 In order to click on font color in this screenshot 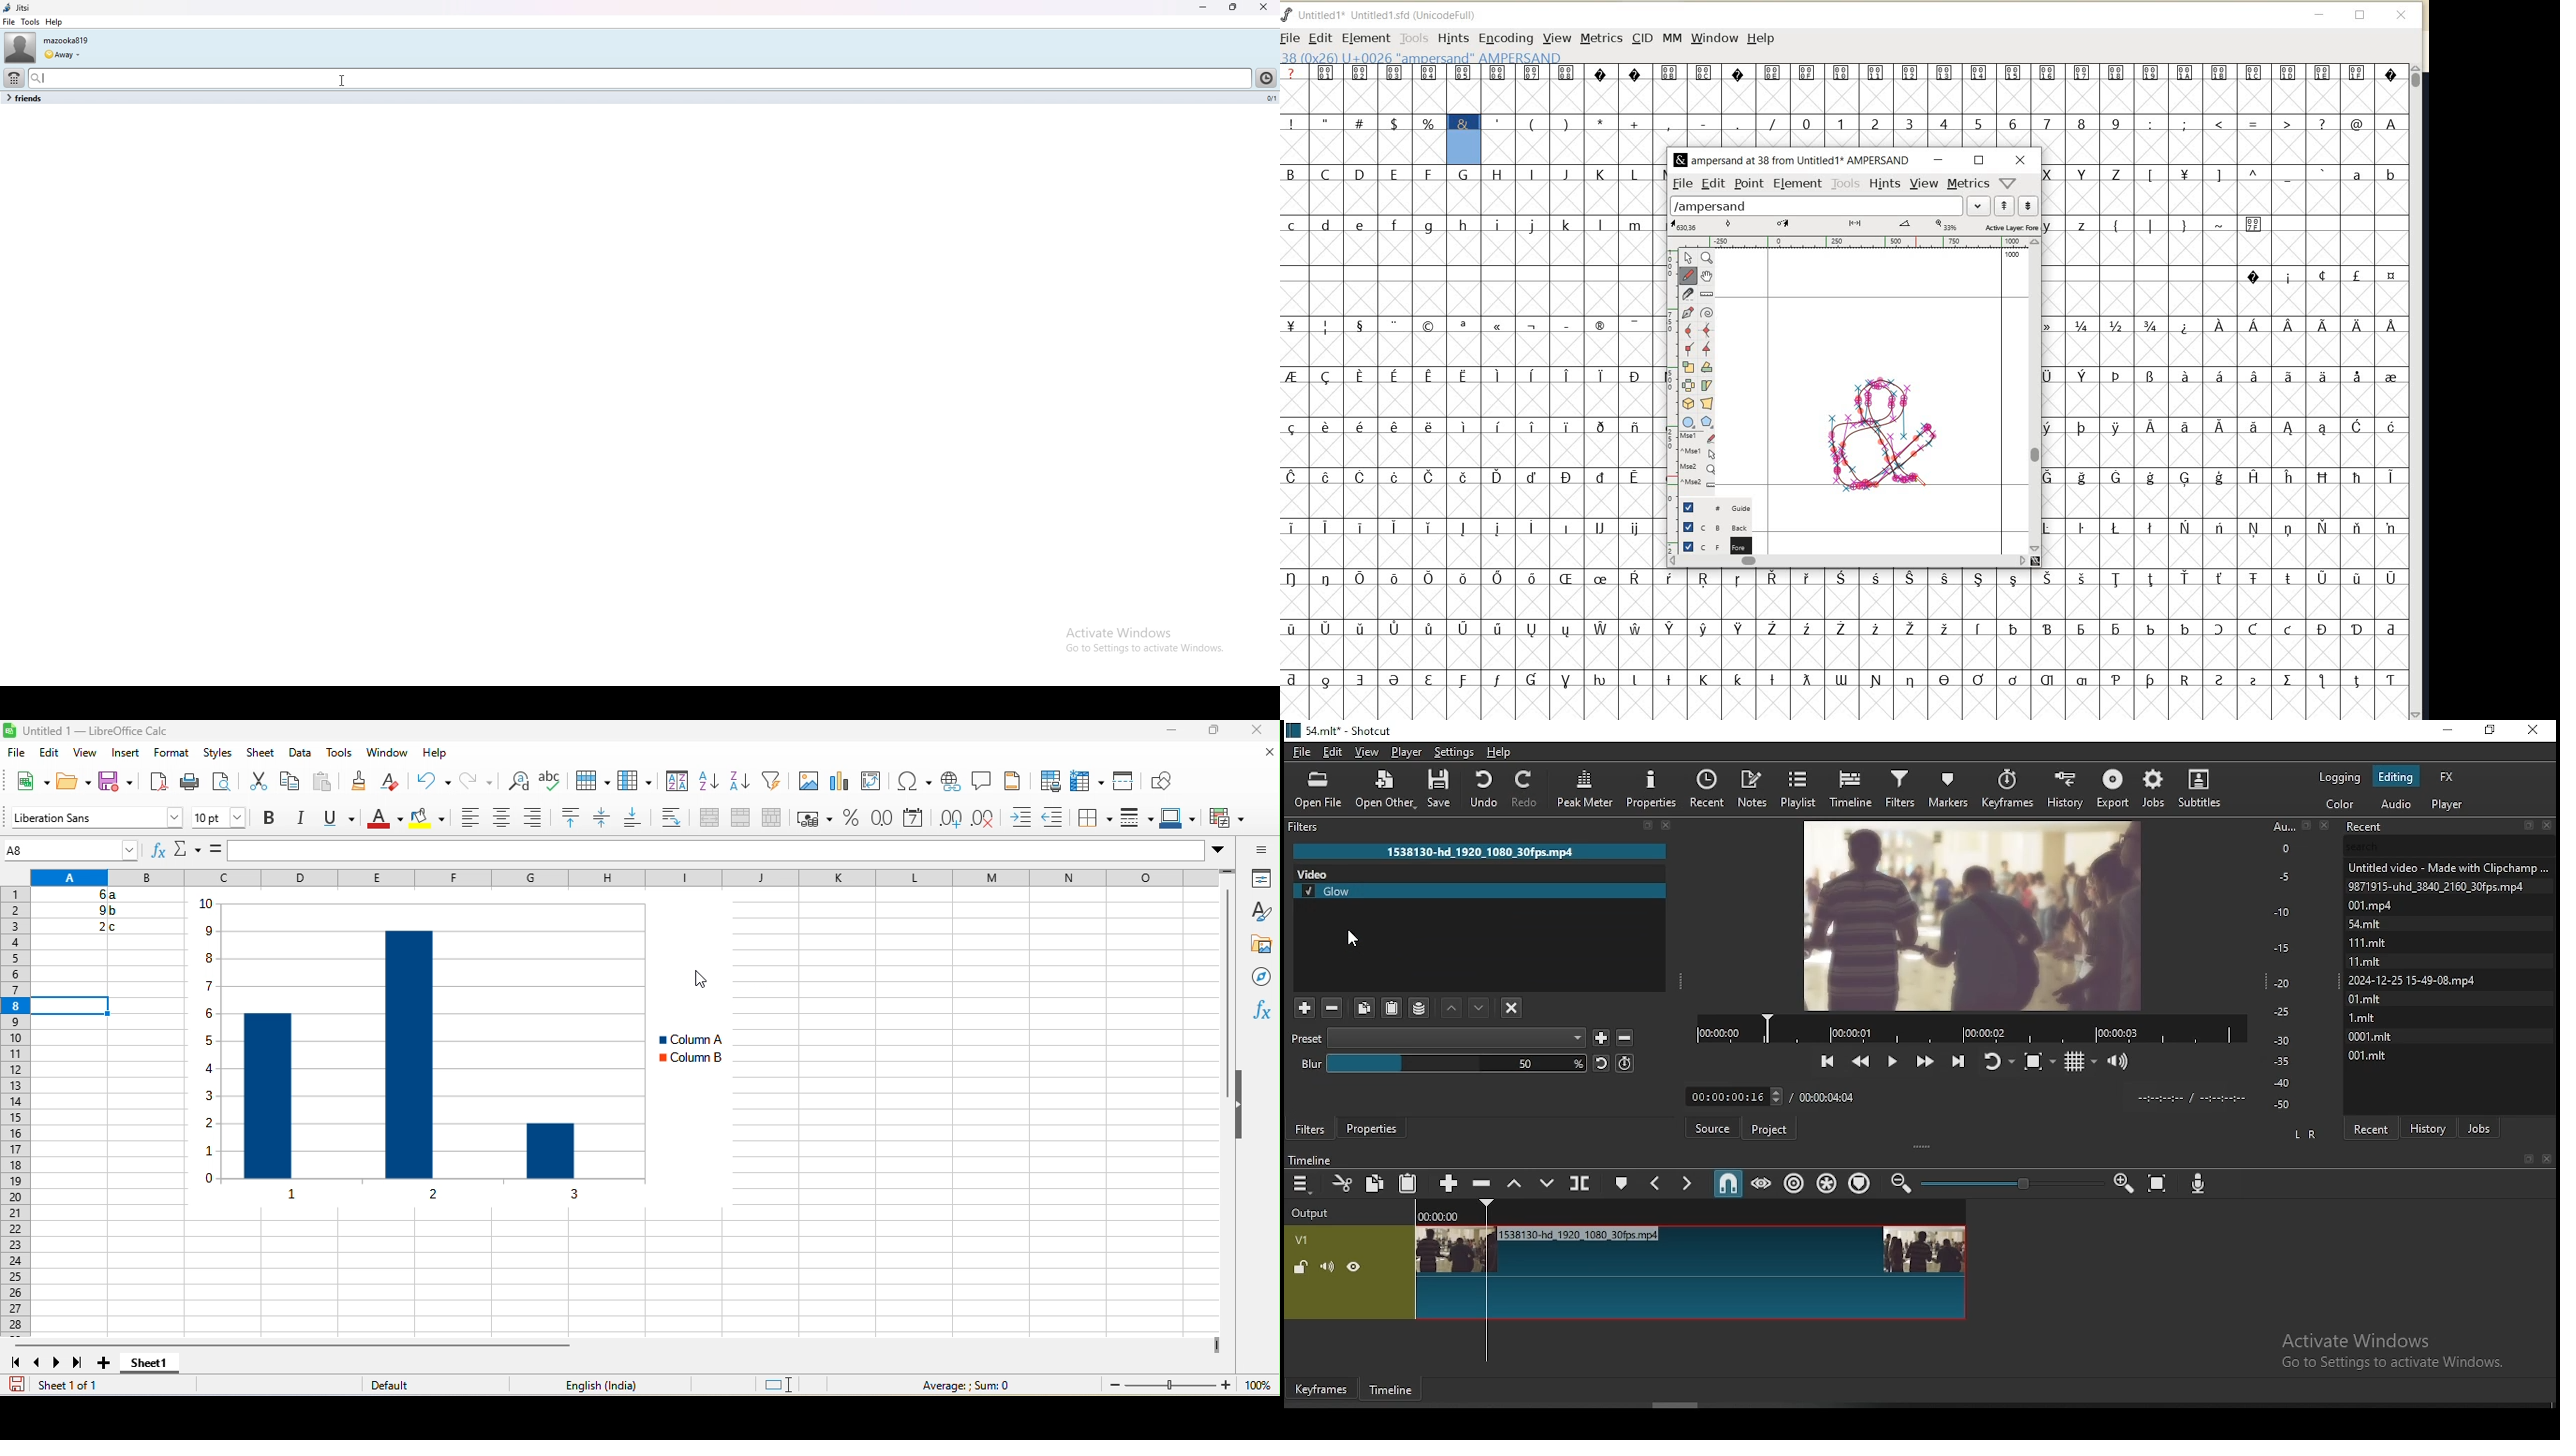, I will do `click(383, 819)`.